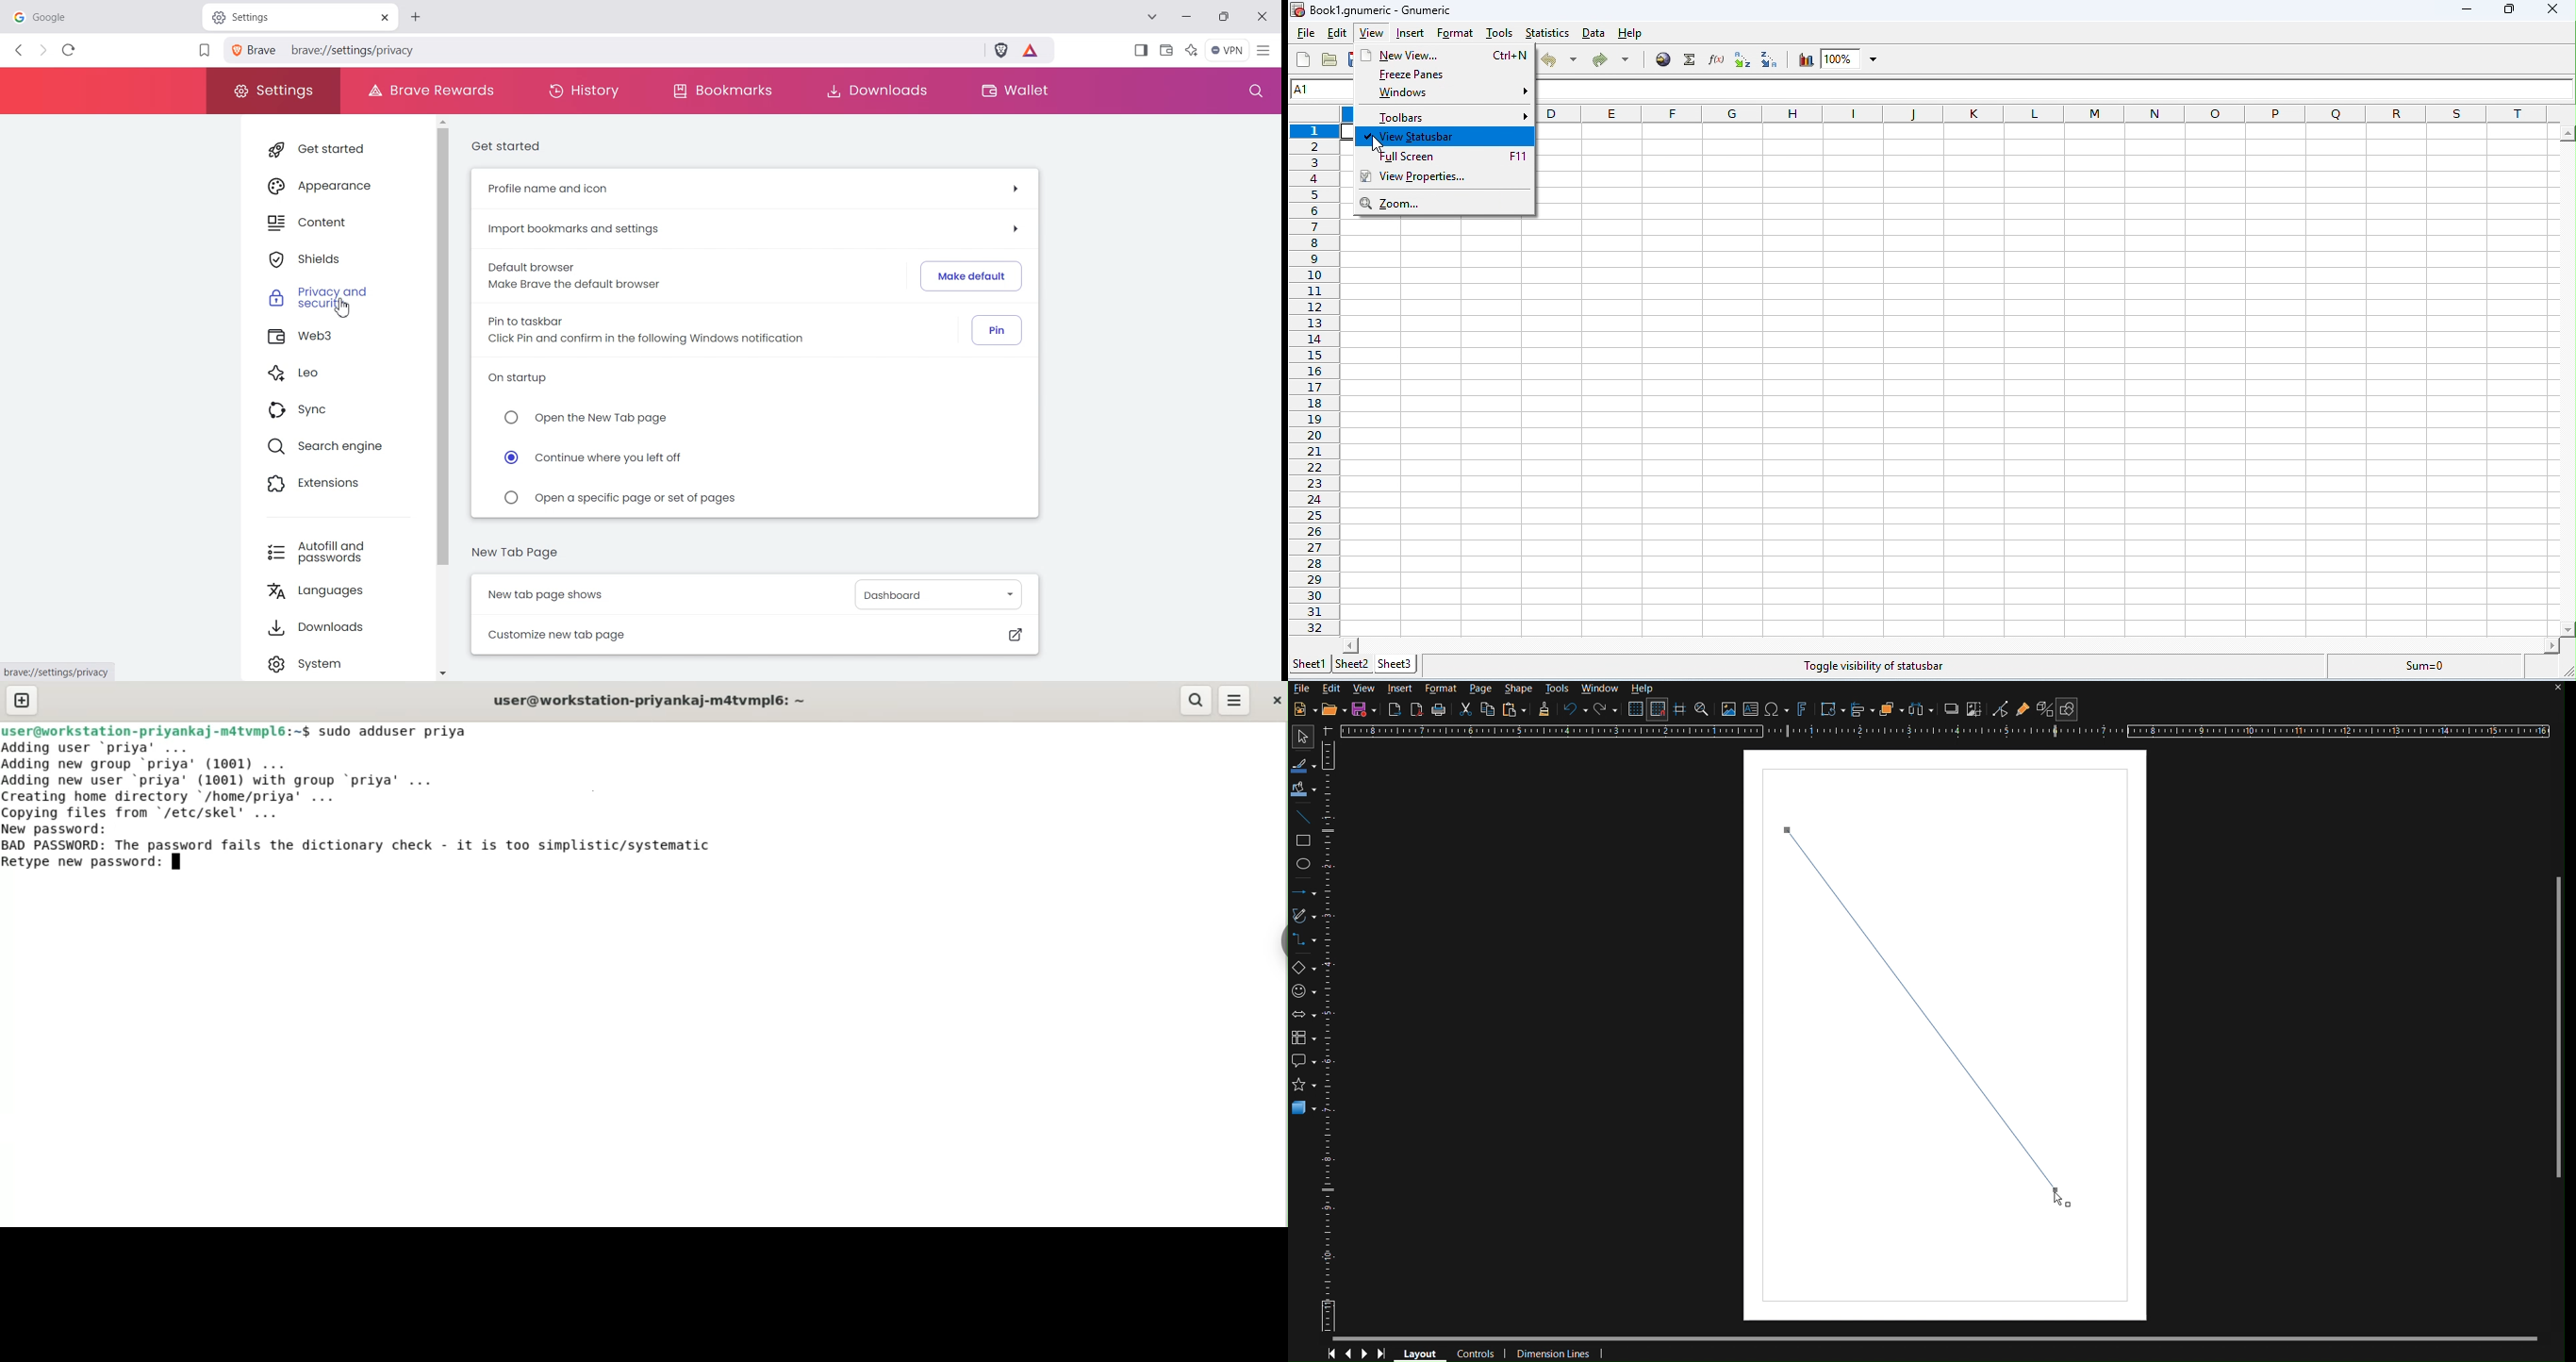  Describe the element at coordinates (1456, 34) in the screenshot. I see `format` at that location.